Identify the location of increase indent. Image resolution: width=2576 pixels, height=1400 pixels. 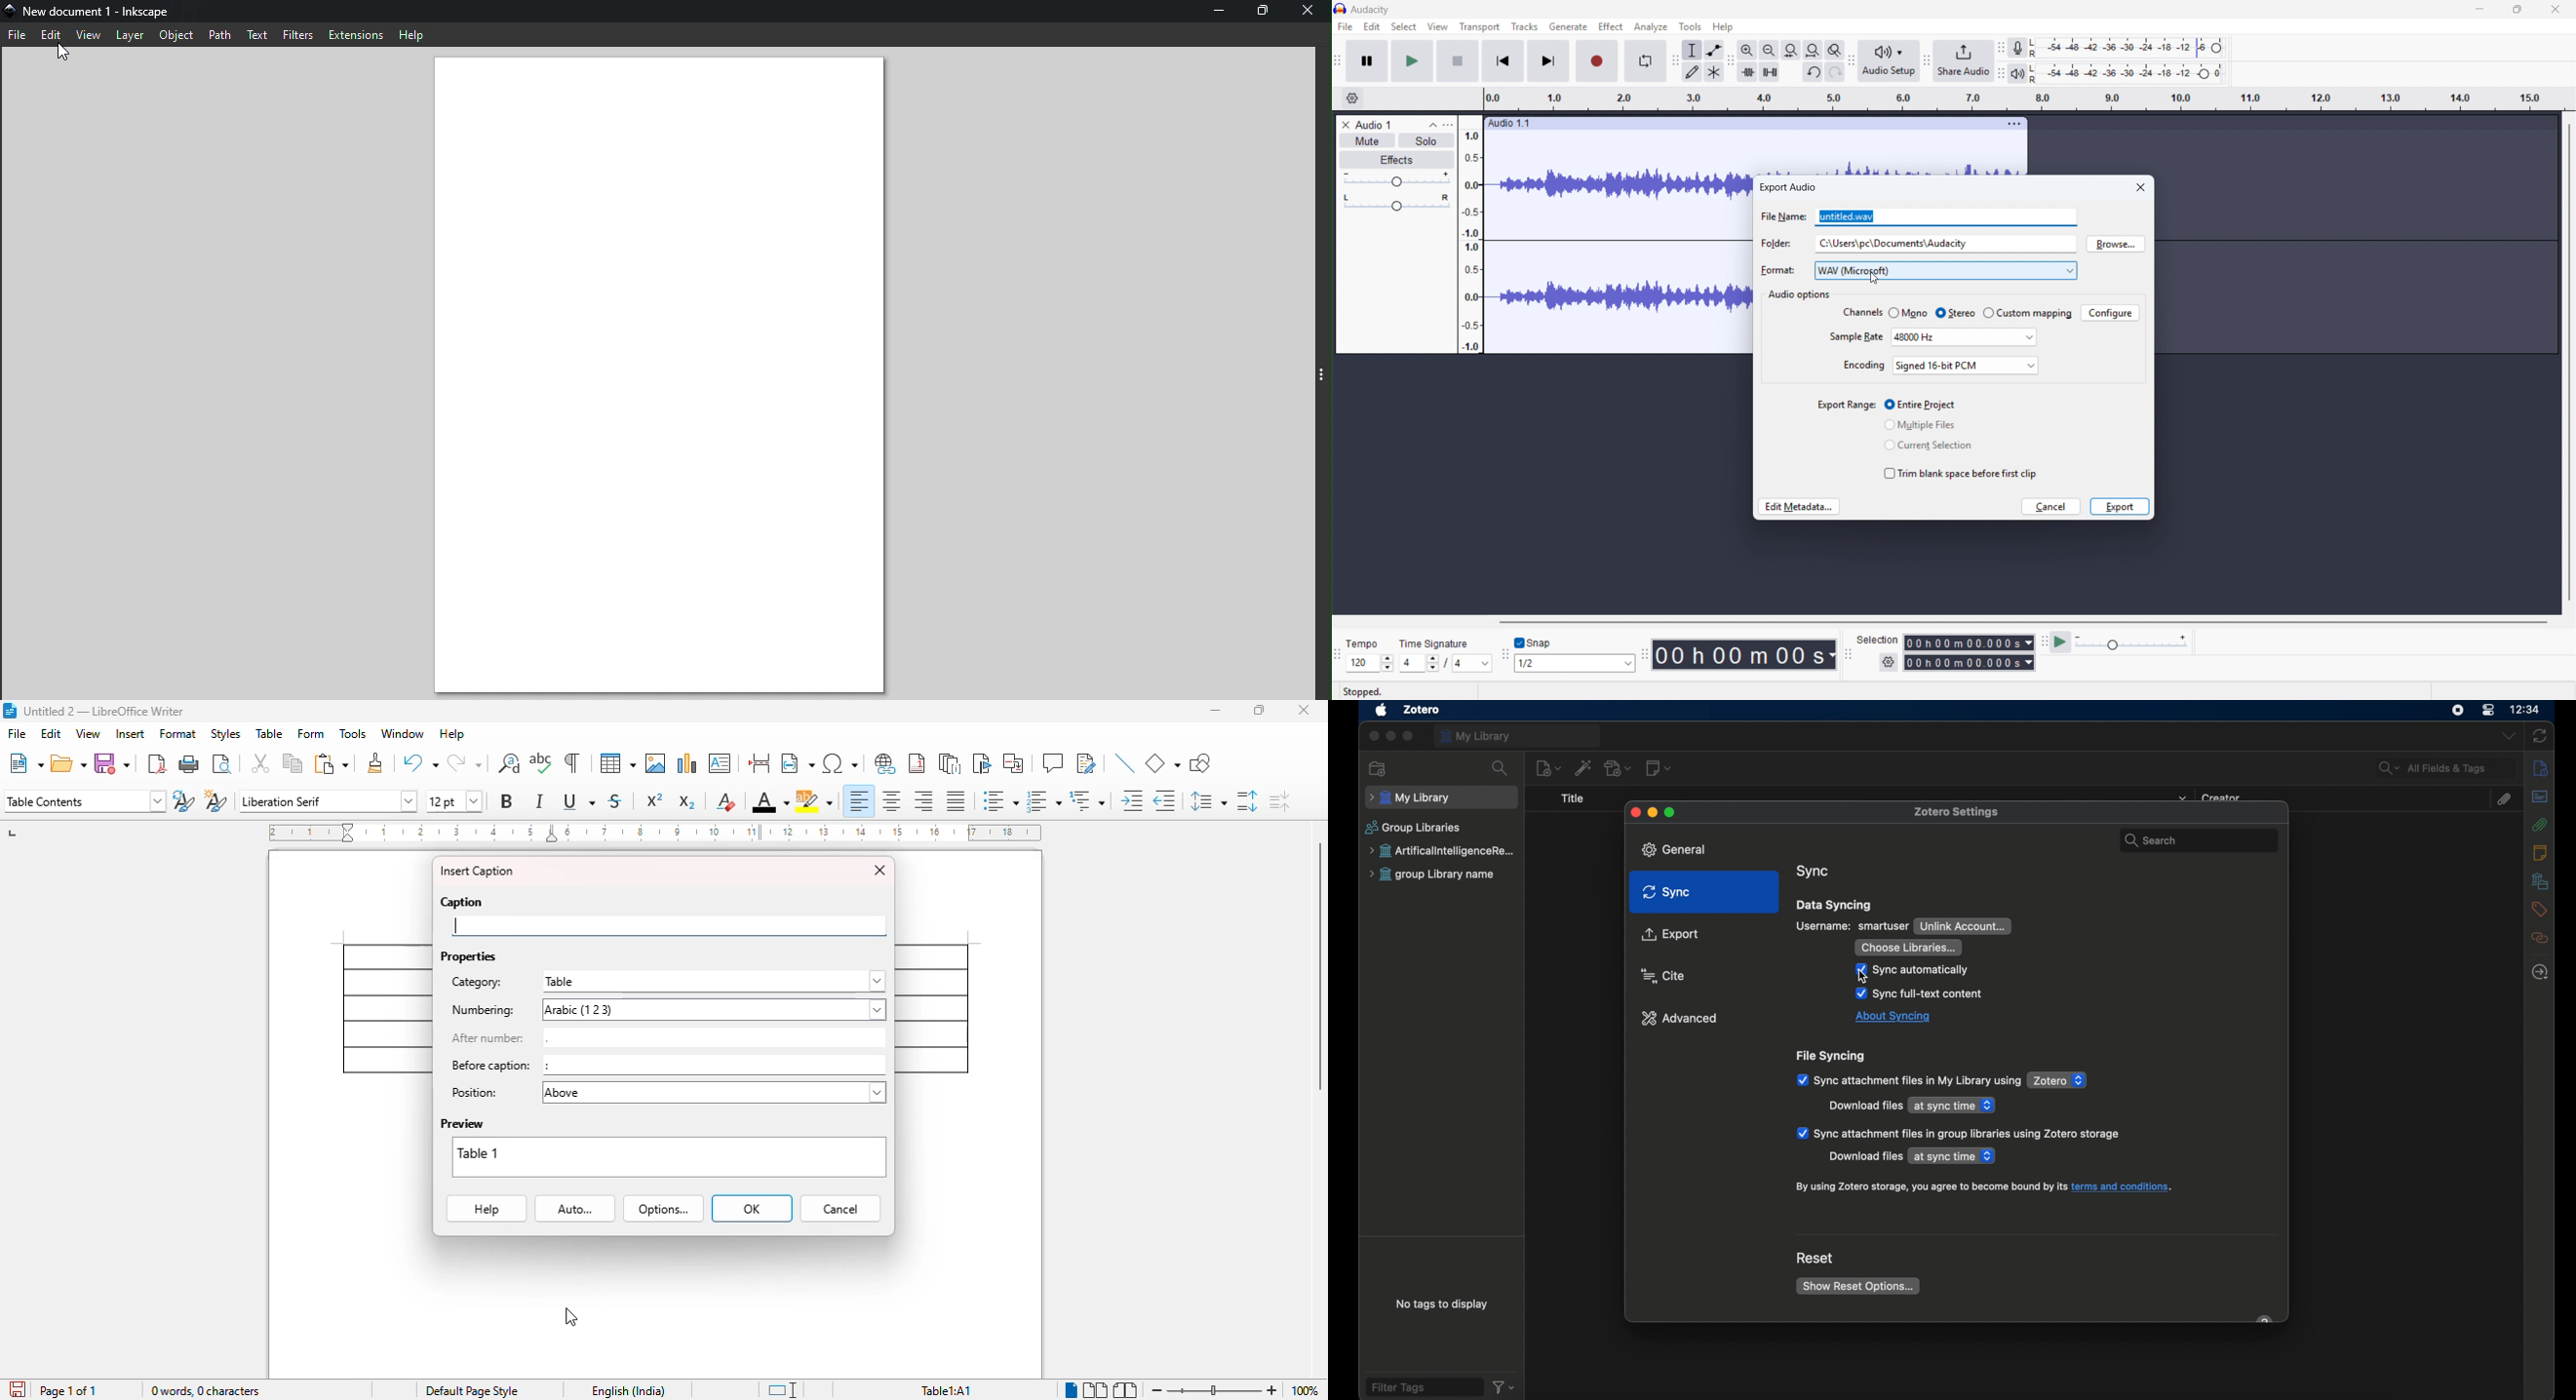
(1132, 800).